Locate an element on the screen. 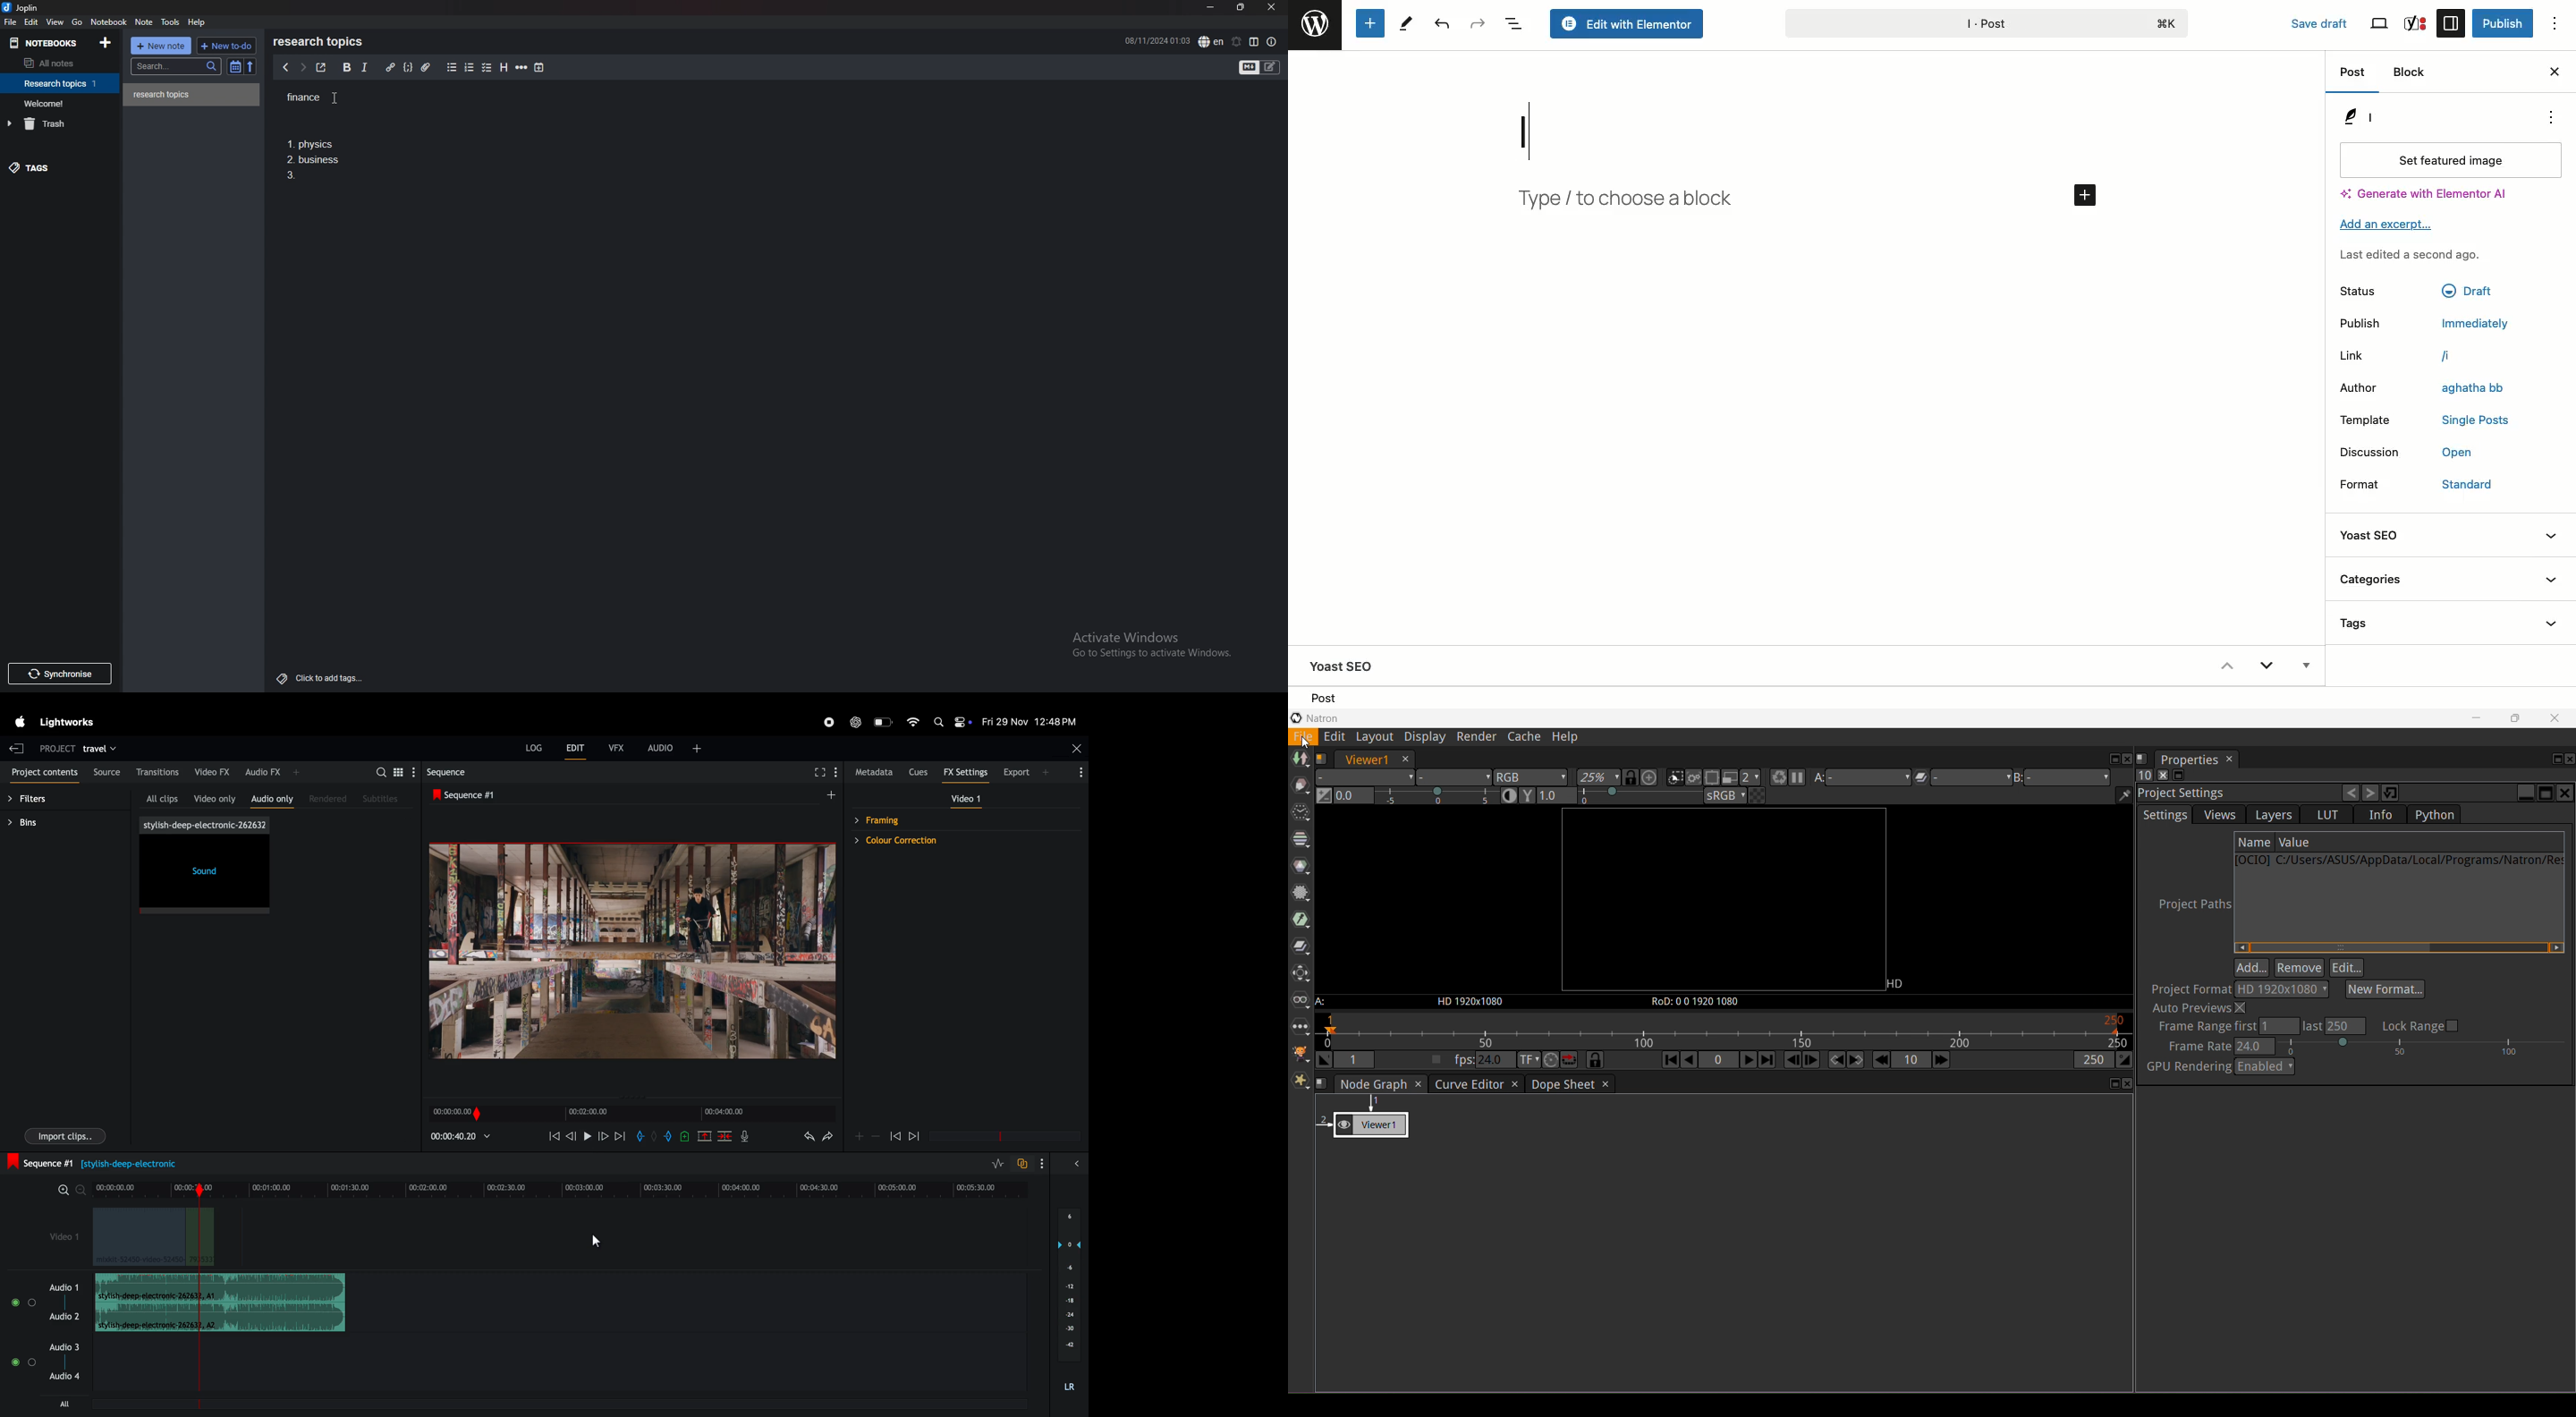 The width and height of the screenshot is (2576, 1428). view is located at coordinates (56, 22).